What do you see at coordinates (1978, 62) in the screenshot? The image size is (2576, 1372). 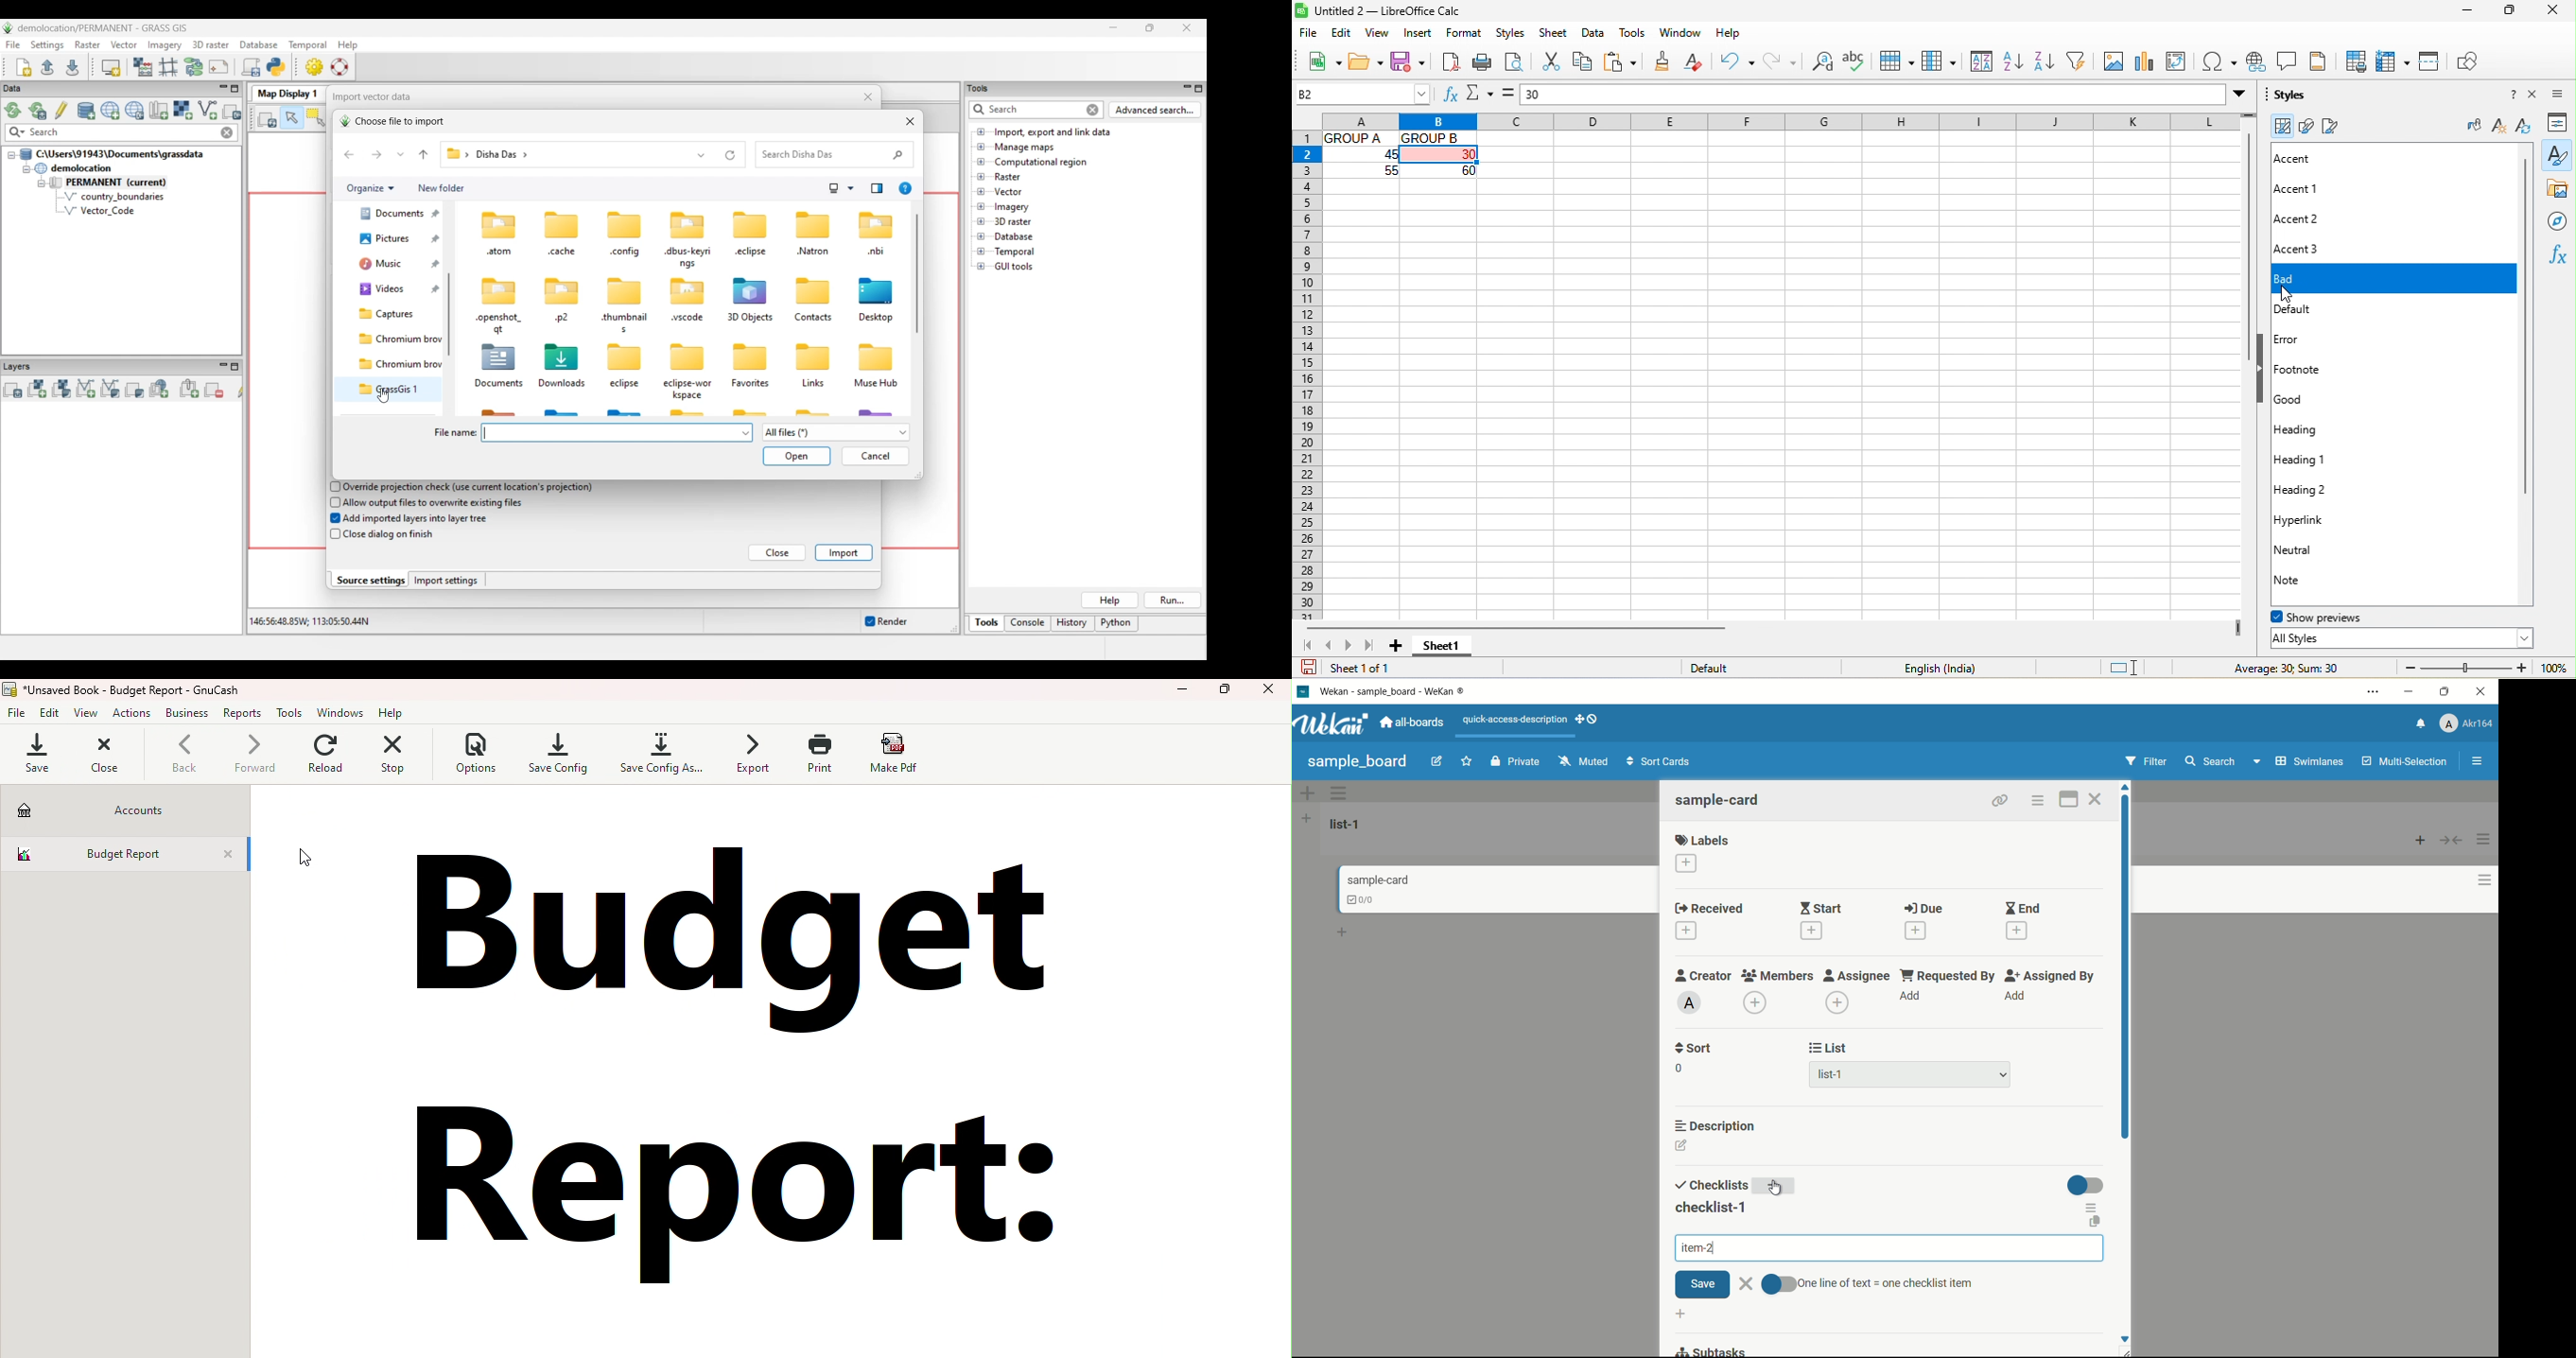 I see `sort` at bounding box center [1978, 62].